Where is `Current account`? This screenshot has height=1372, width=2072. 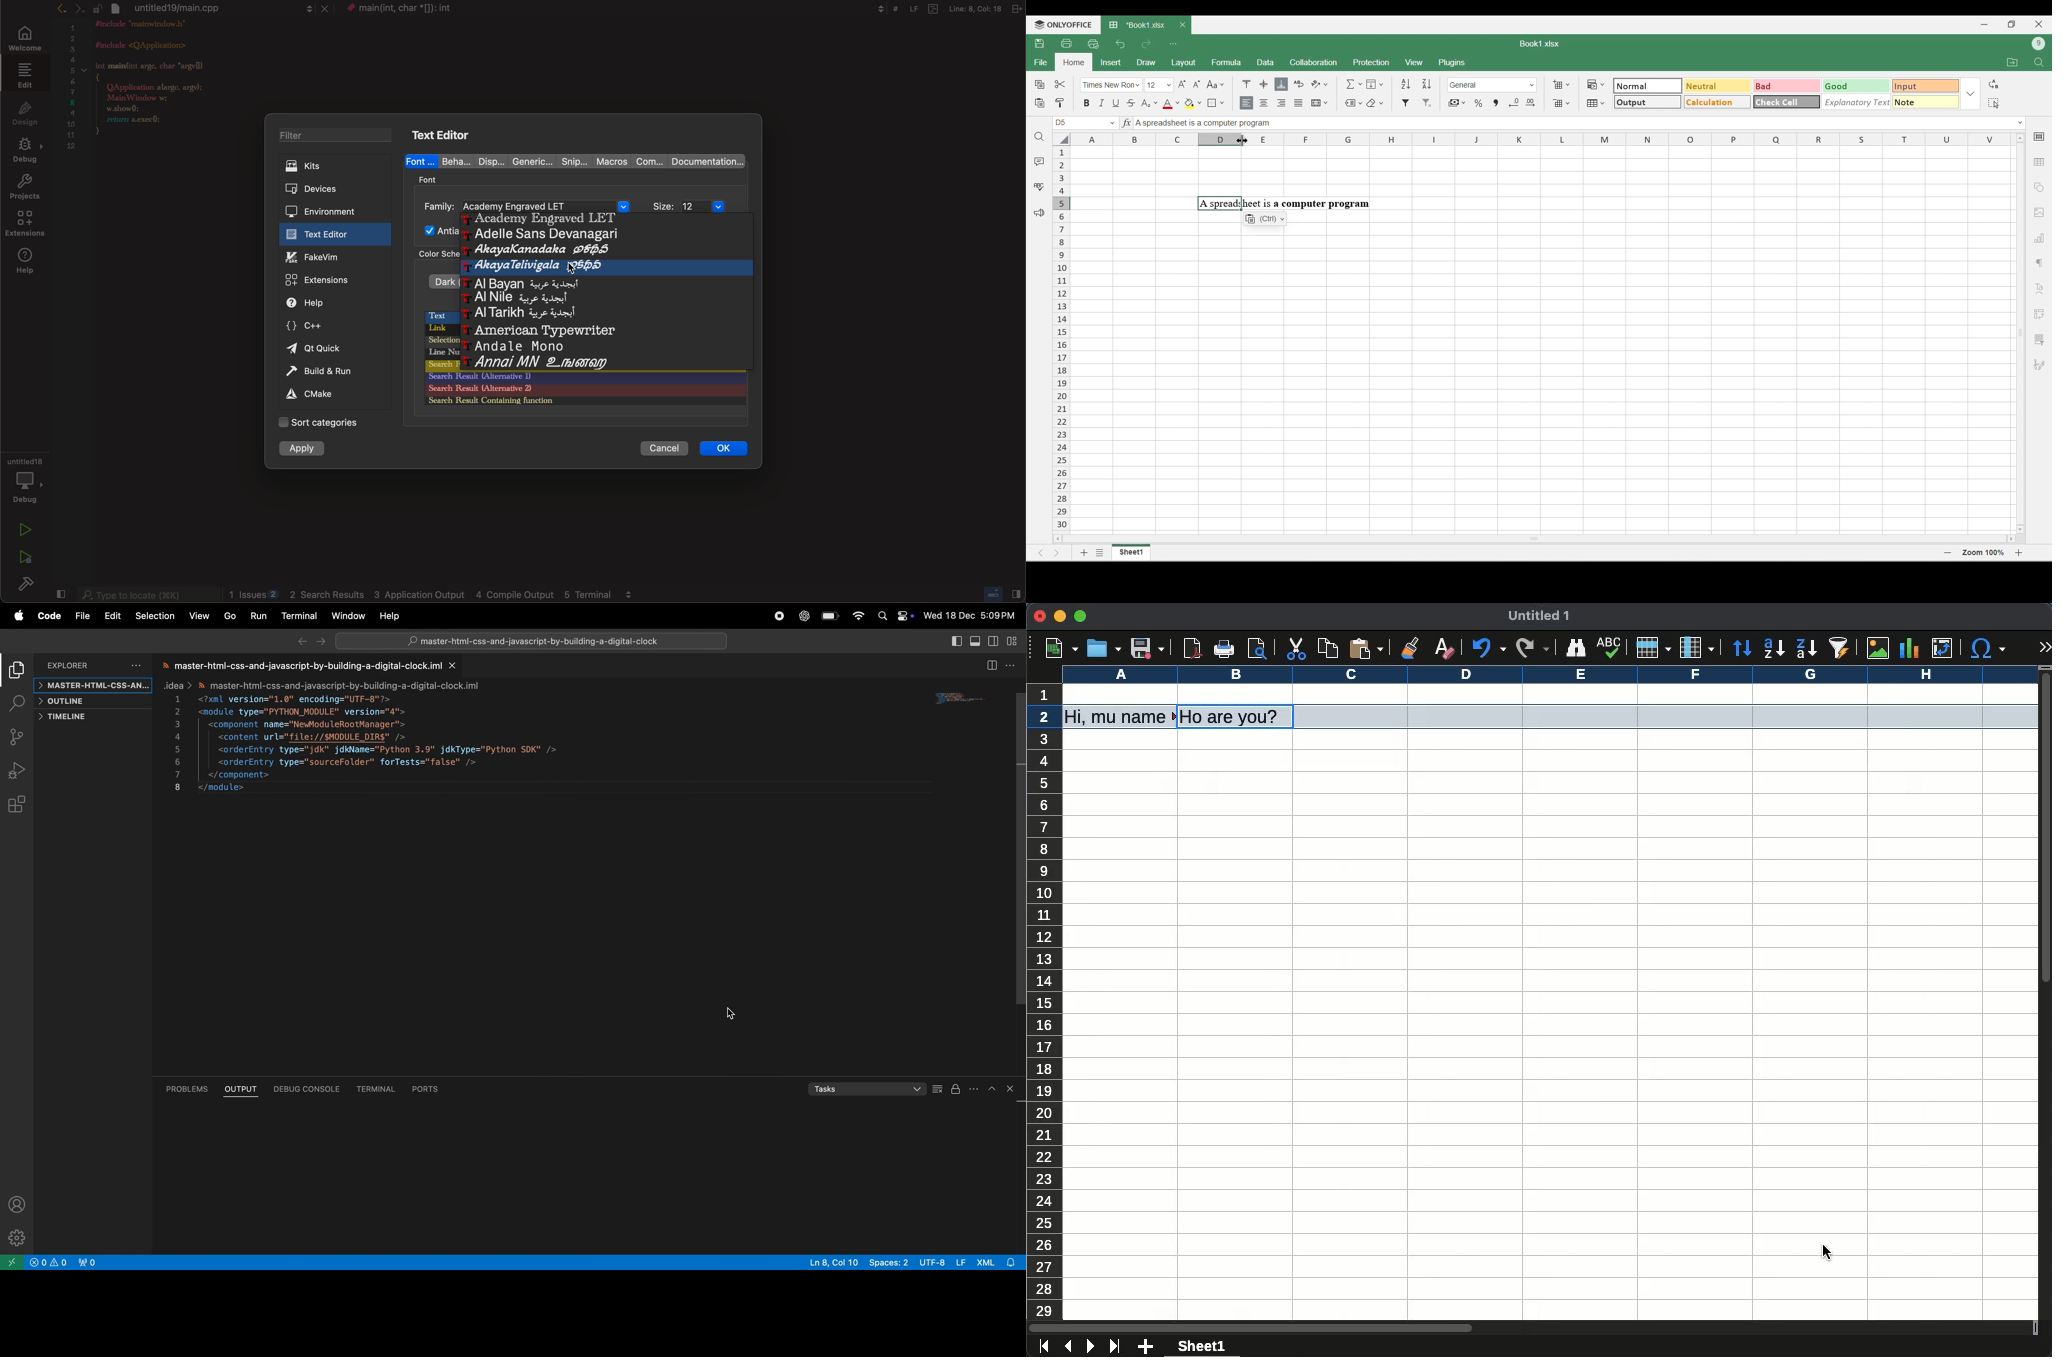 Current account is located at coordinates (2039, 44).